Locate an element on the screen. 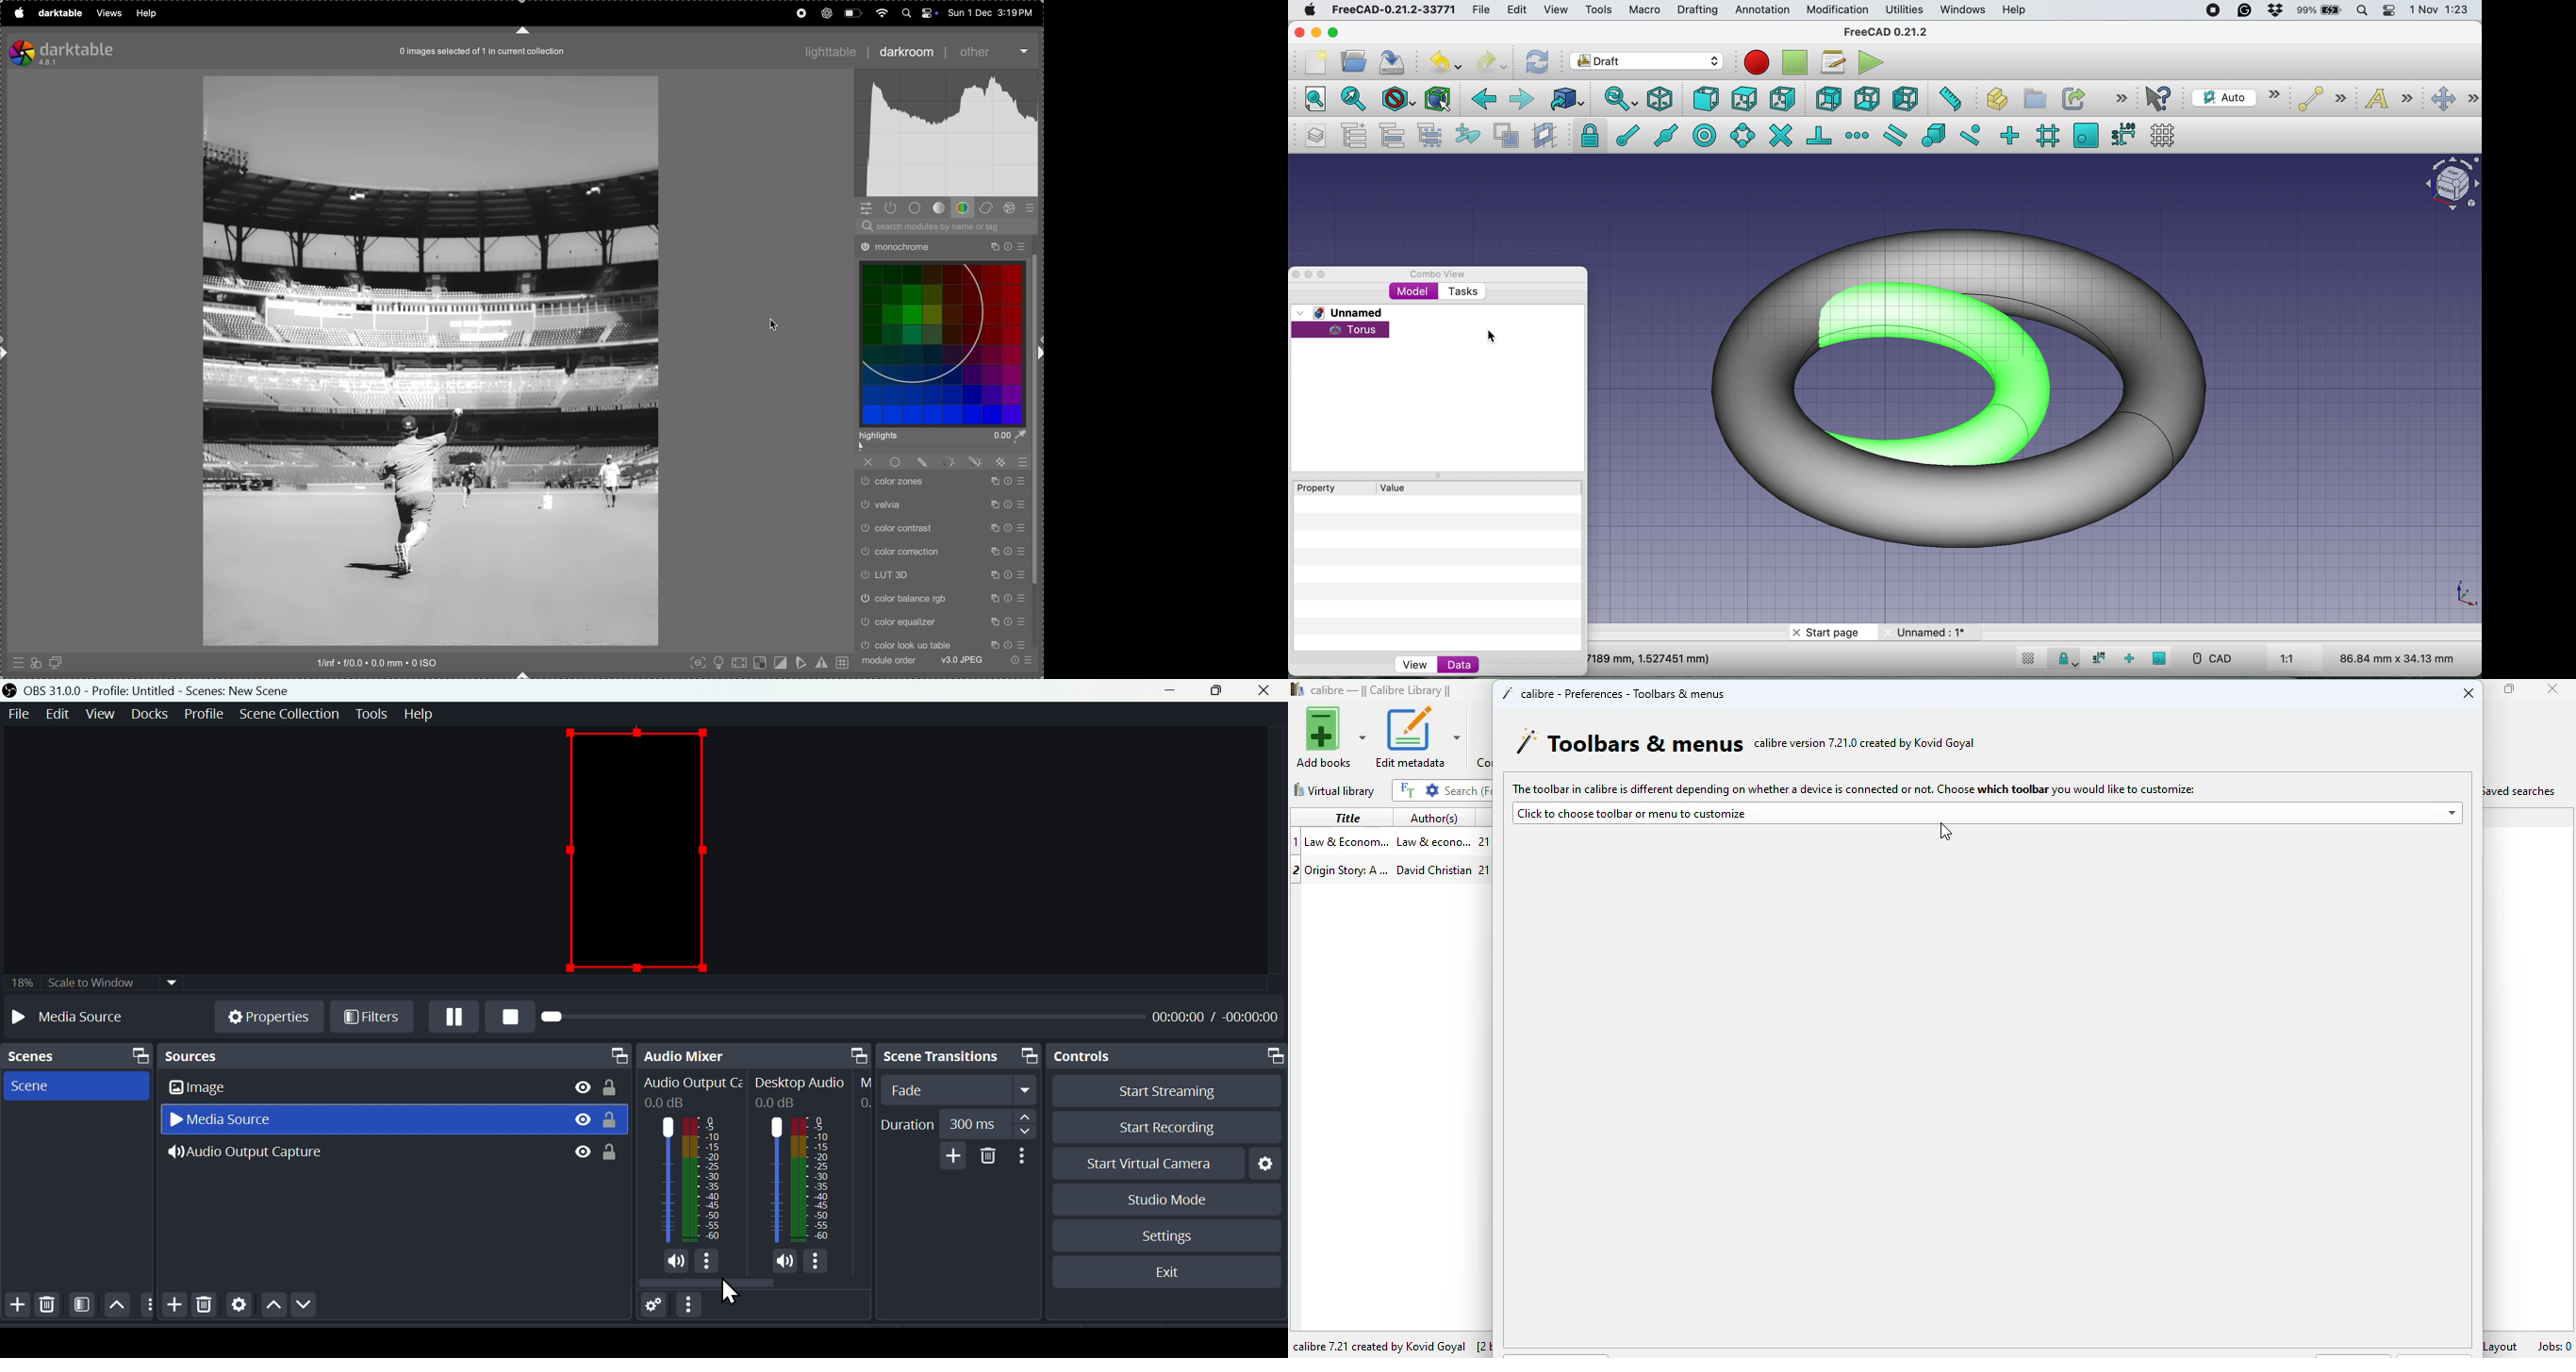  Studio mode is located at coordinates (1155, 1199).